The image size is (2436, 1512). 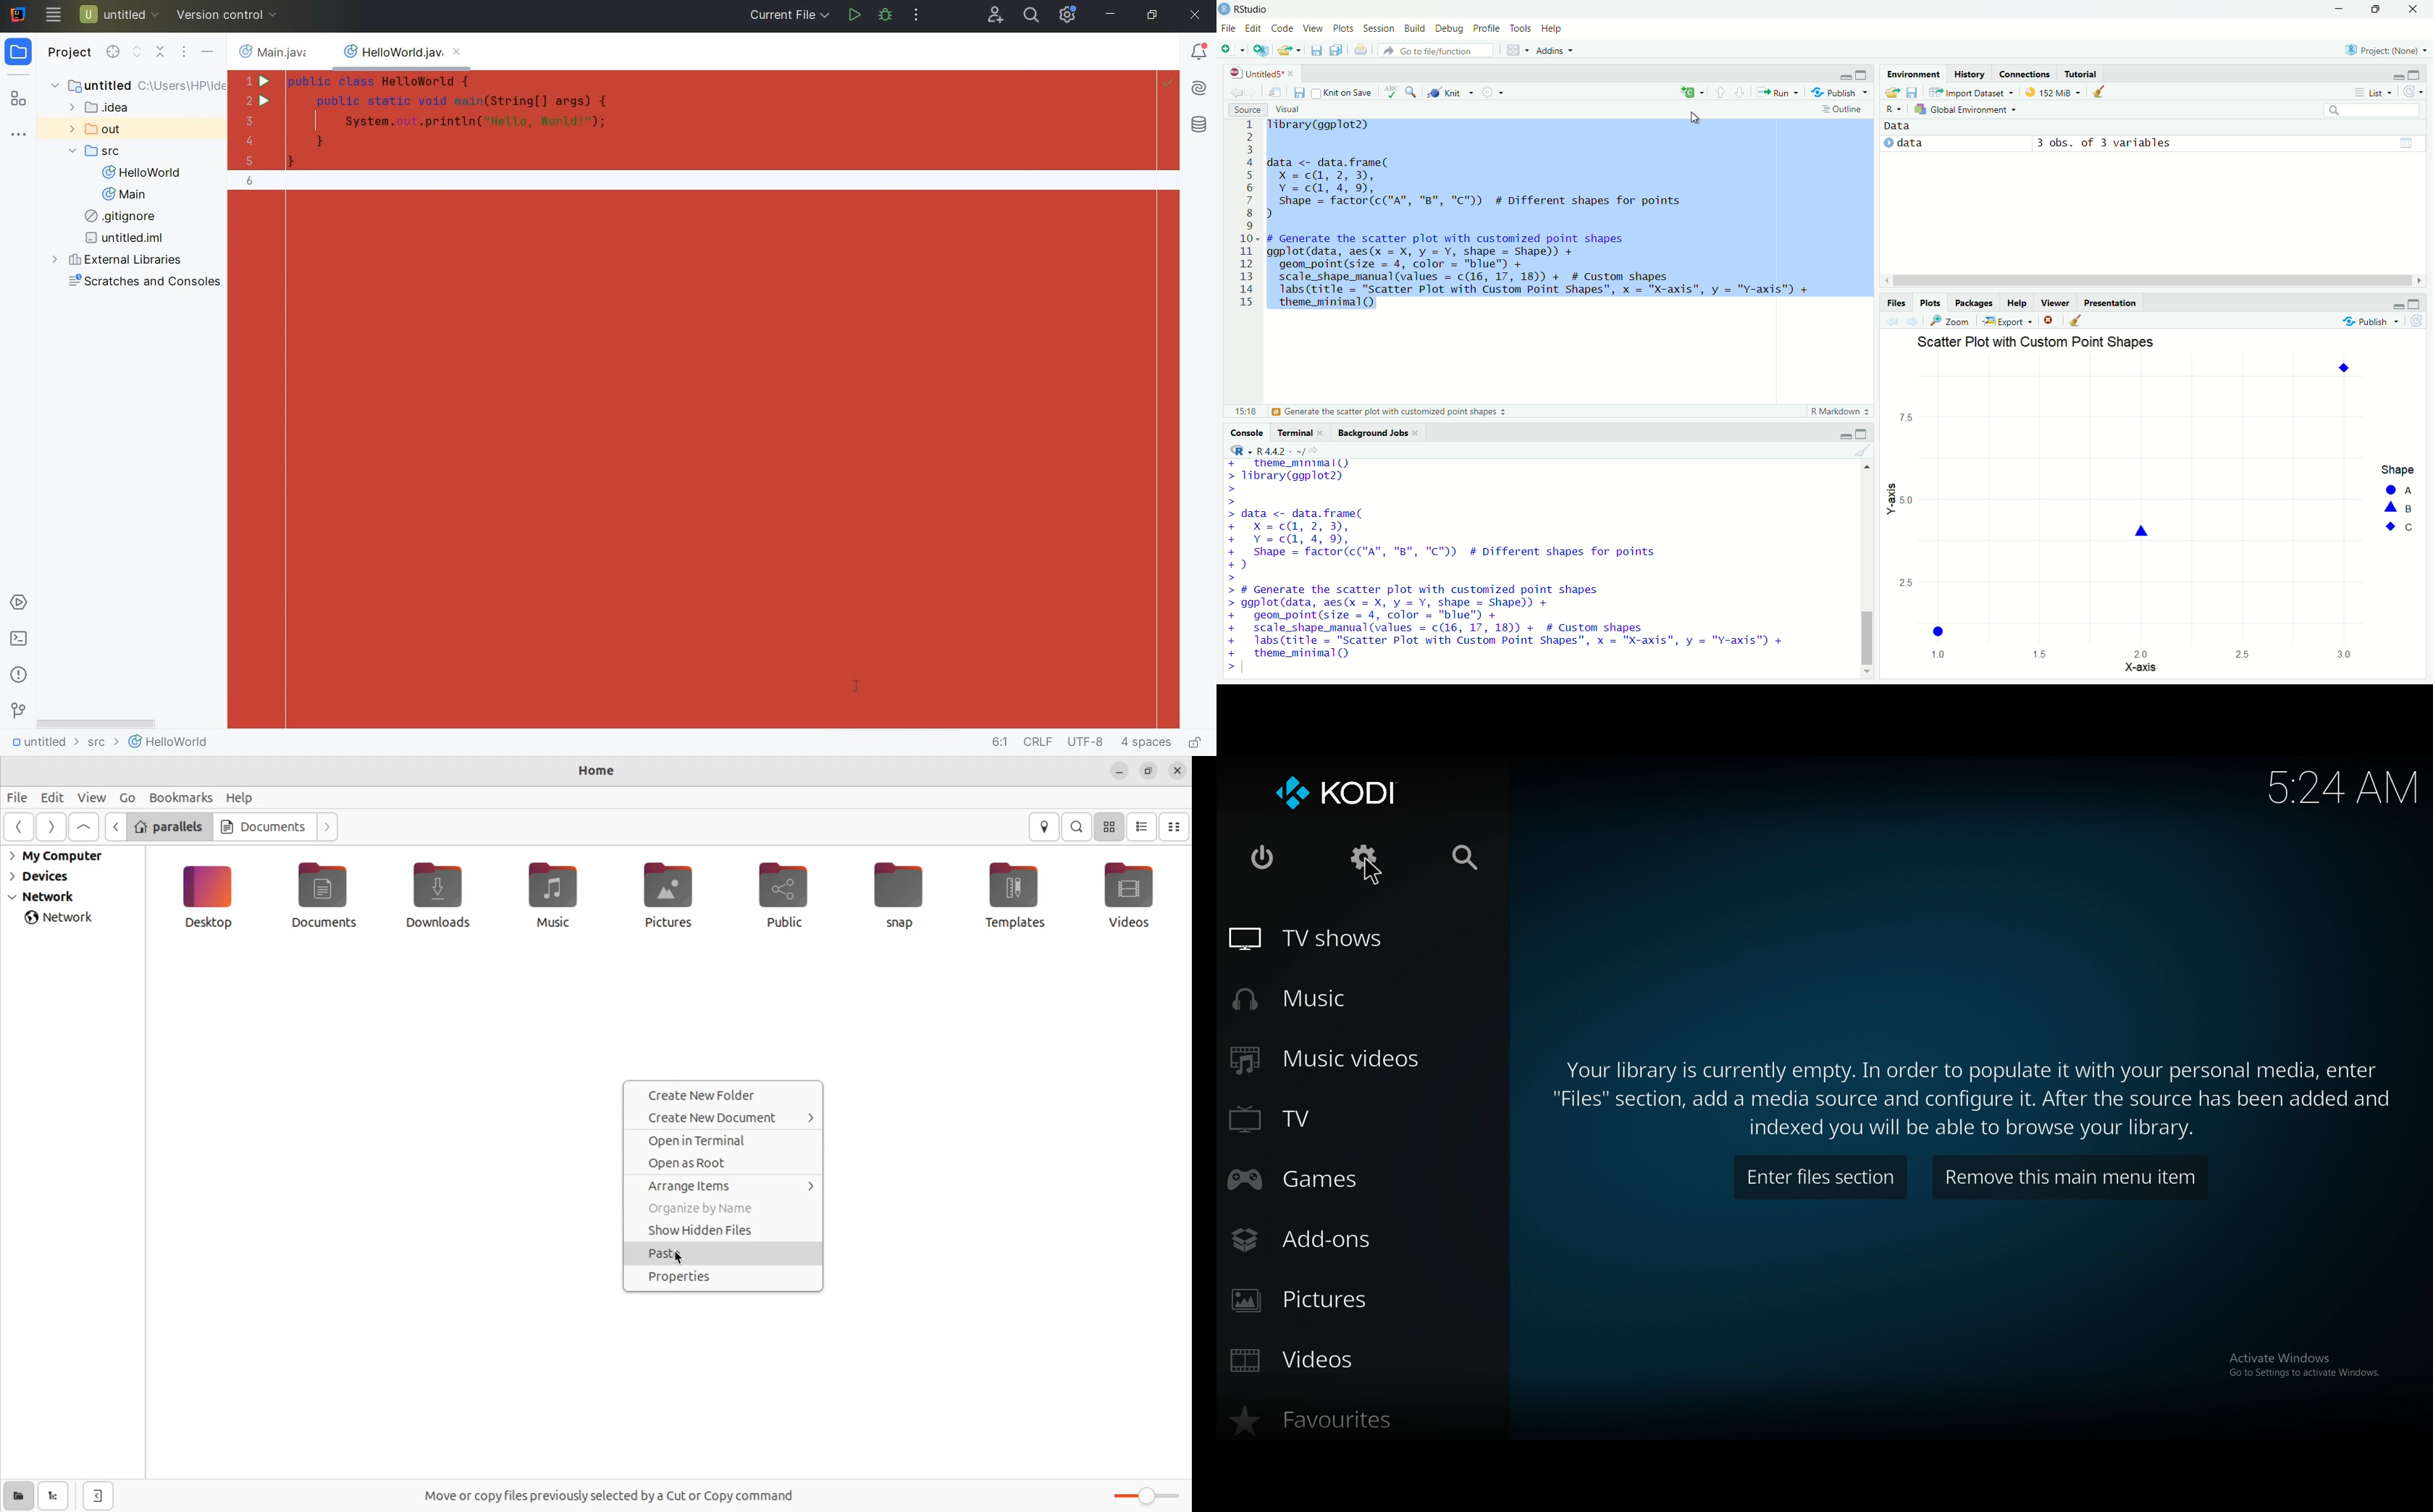 What do you see at coordinates (1320, 940) in the screenshot?
I see `tv shows` at bounding box center [1320, 940].